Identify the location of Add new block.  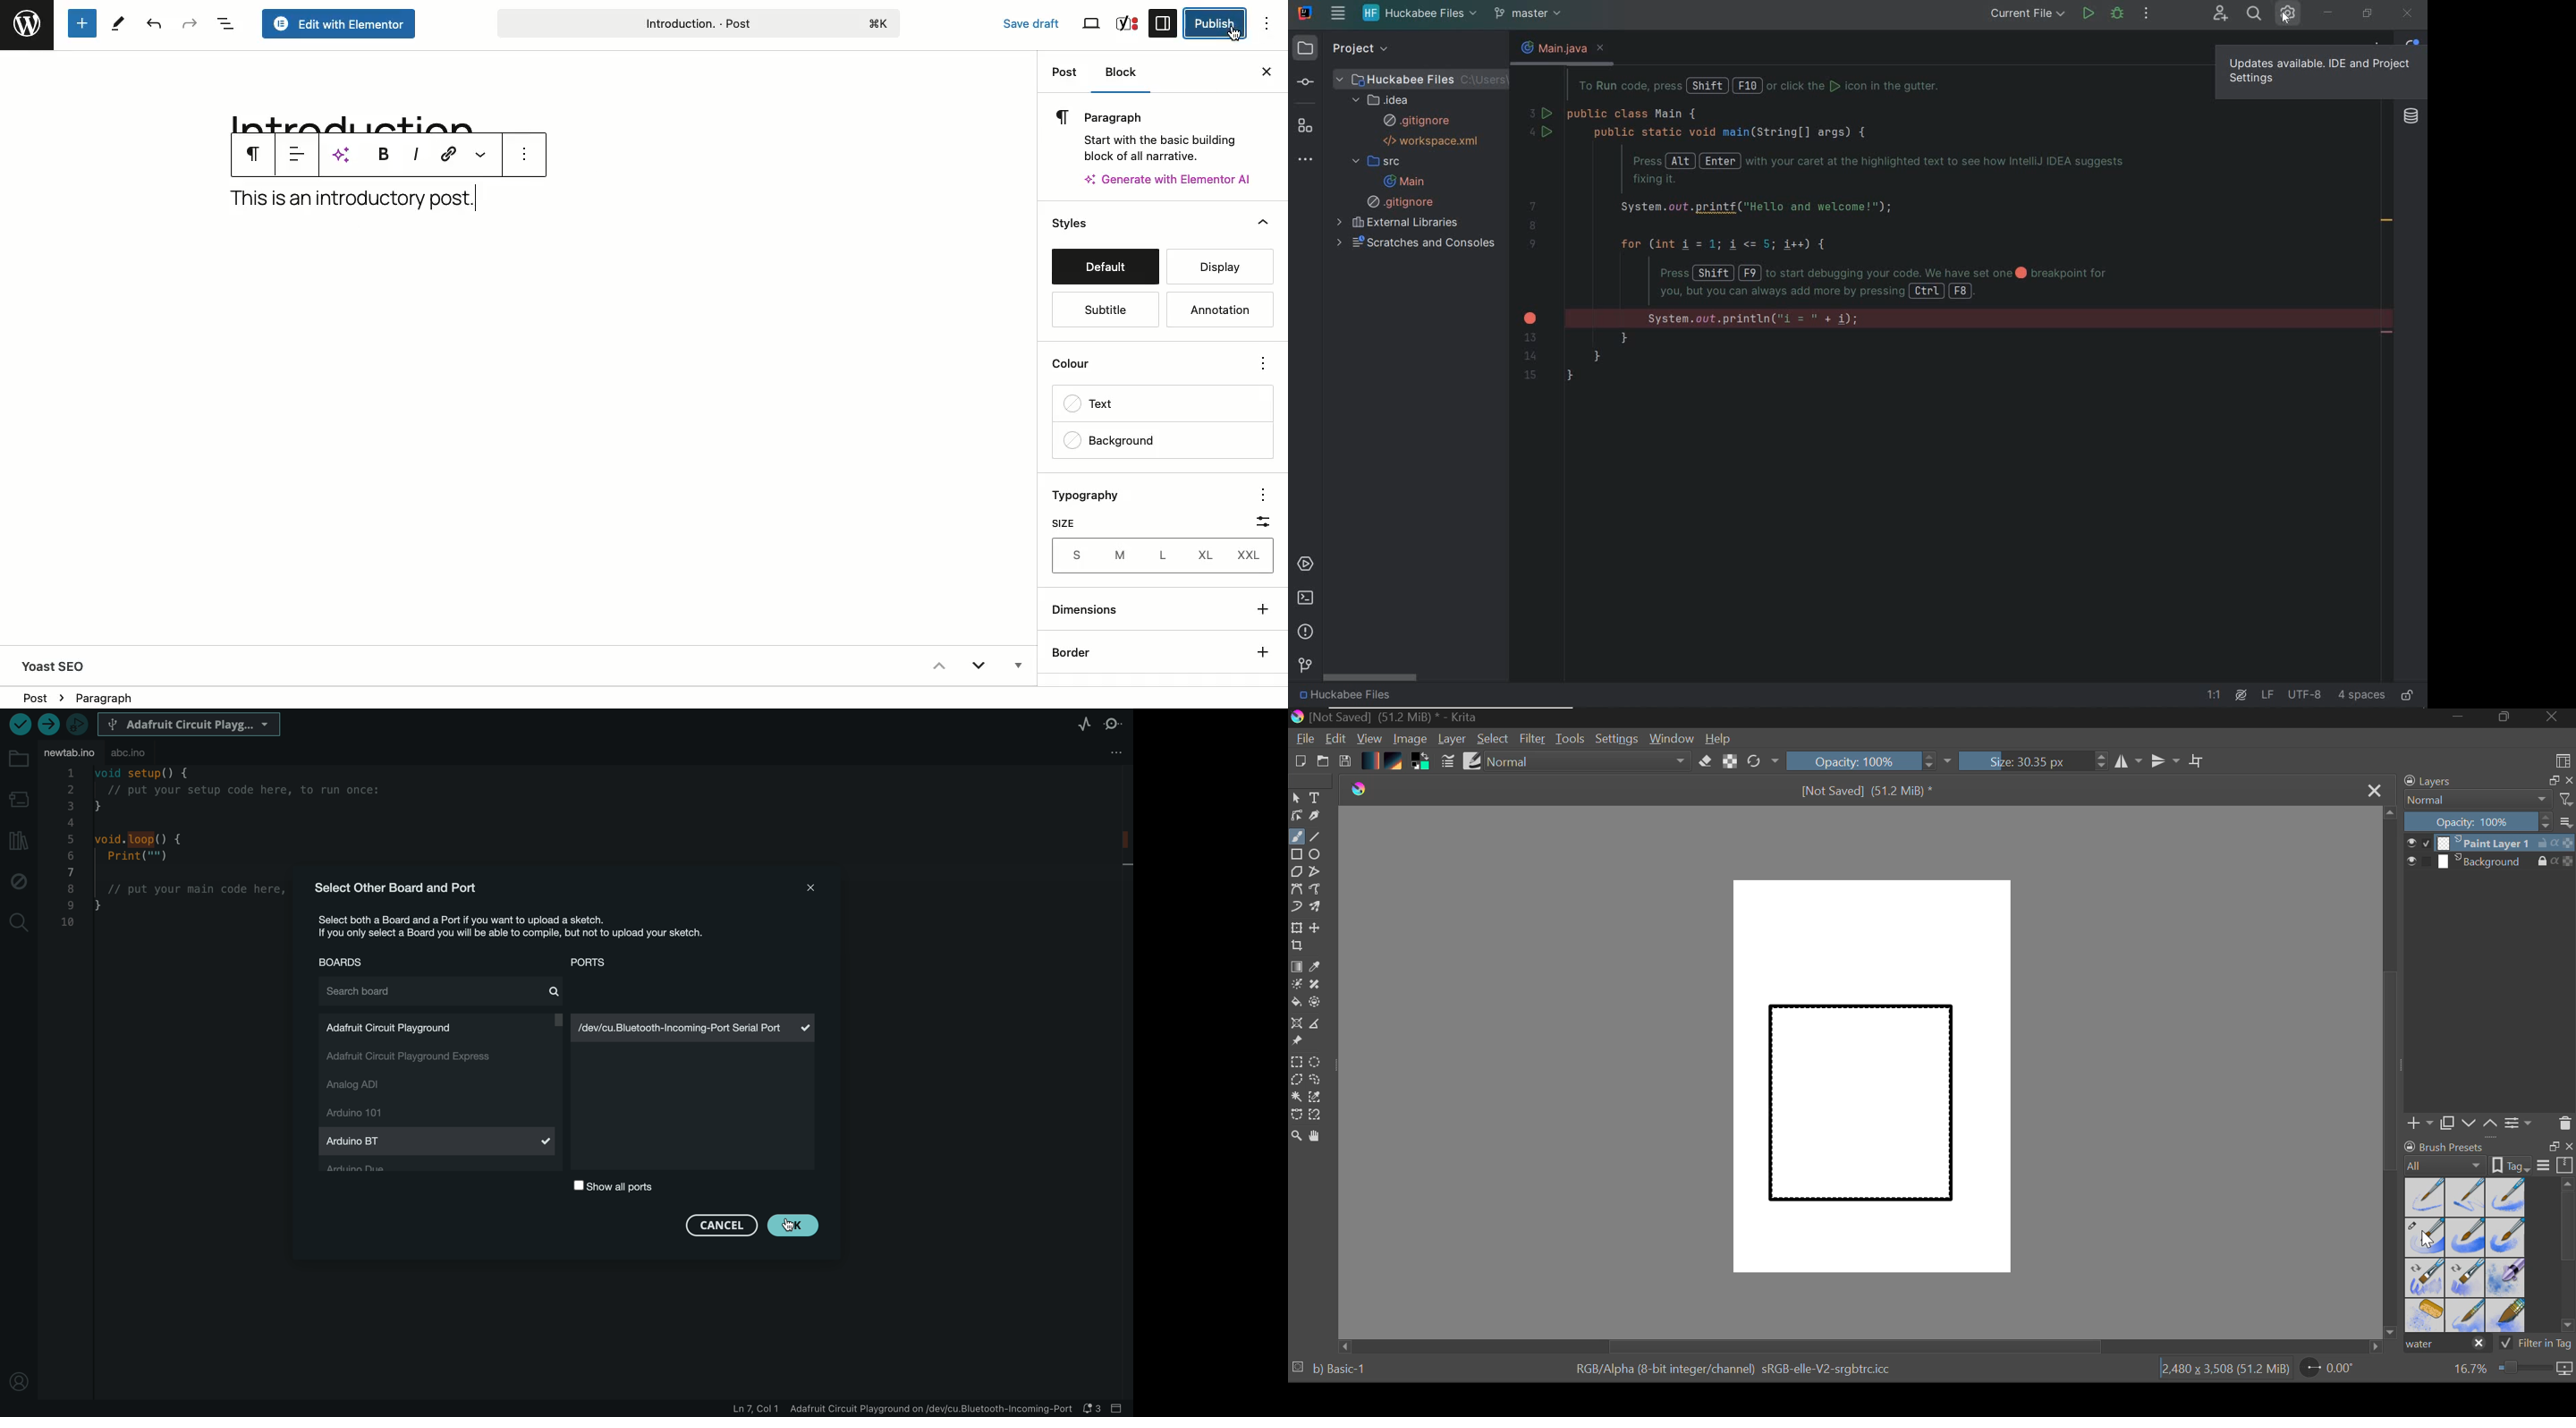
(80, 24).